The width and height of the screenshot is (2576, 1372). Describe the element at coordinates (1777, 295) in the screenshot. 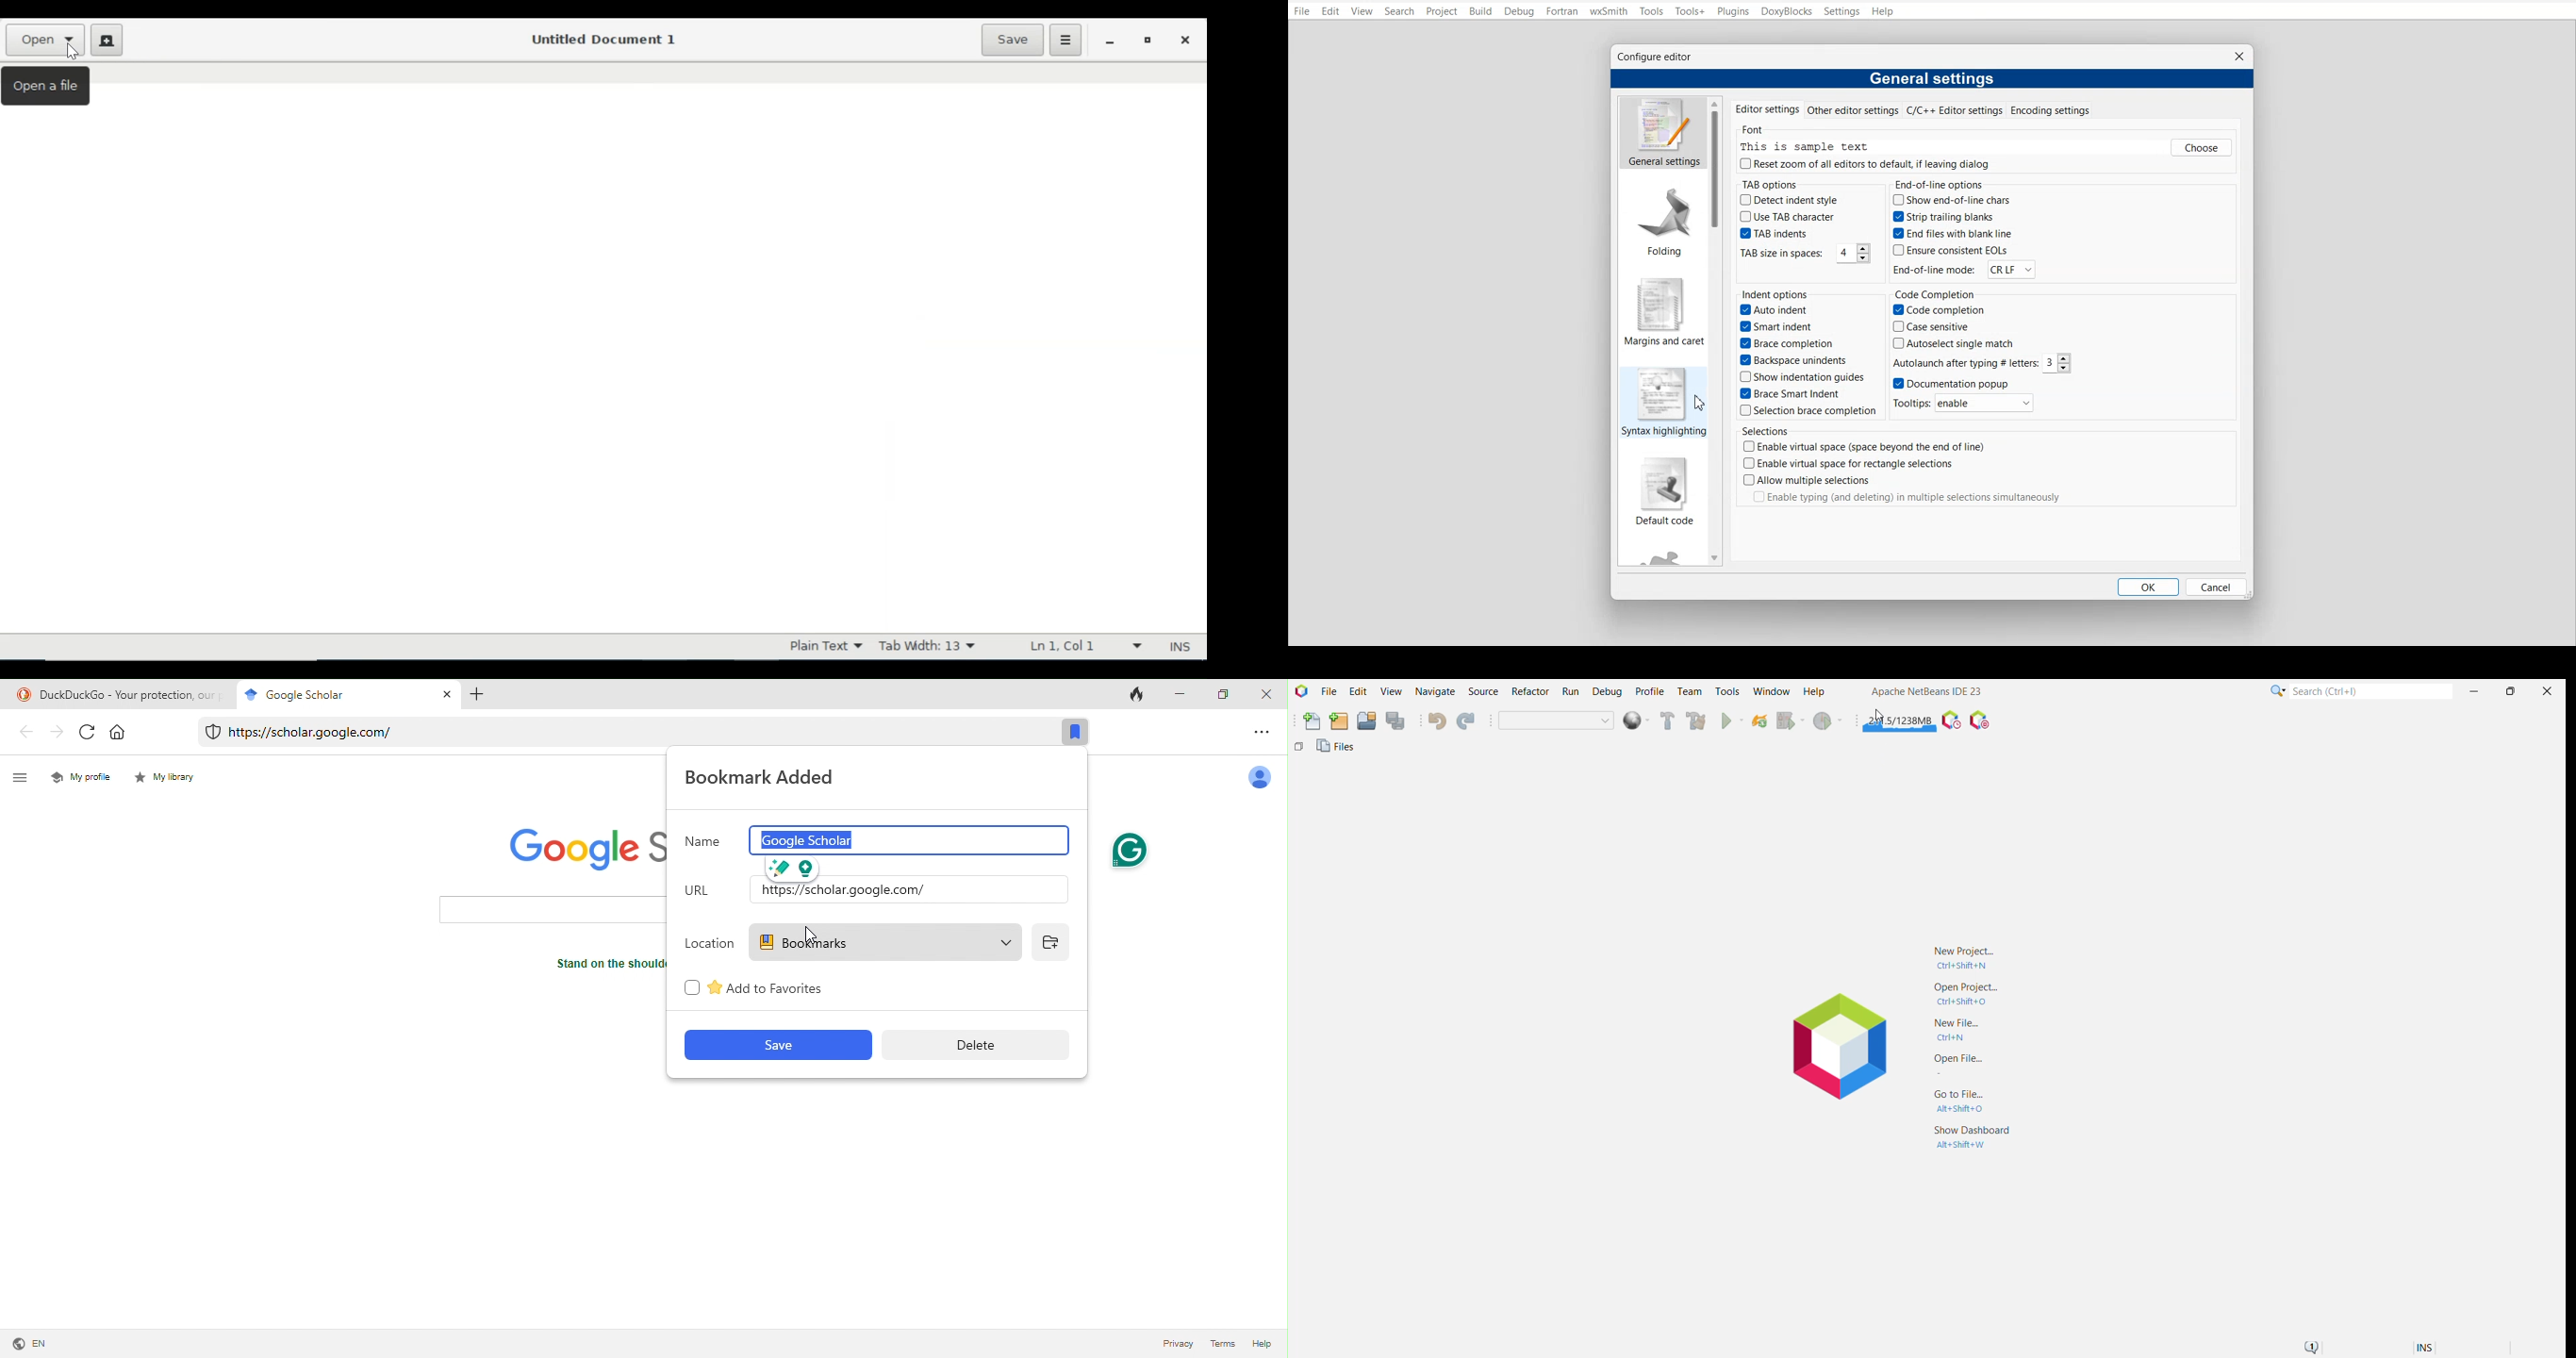

I see `Indent options` at that location.